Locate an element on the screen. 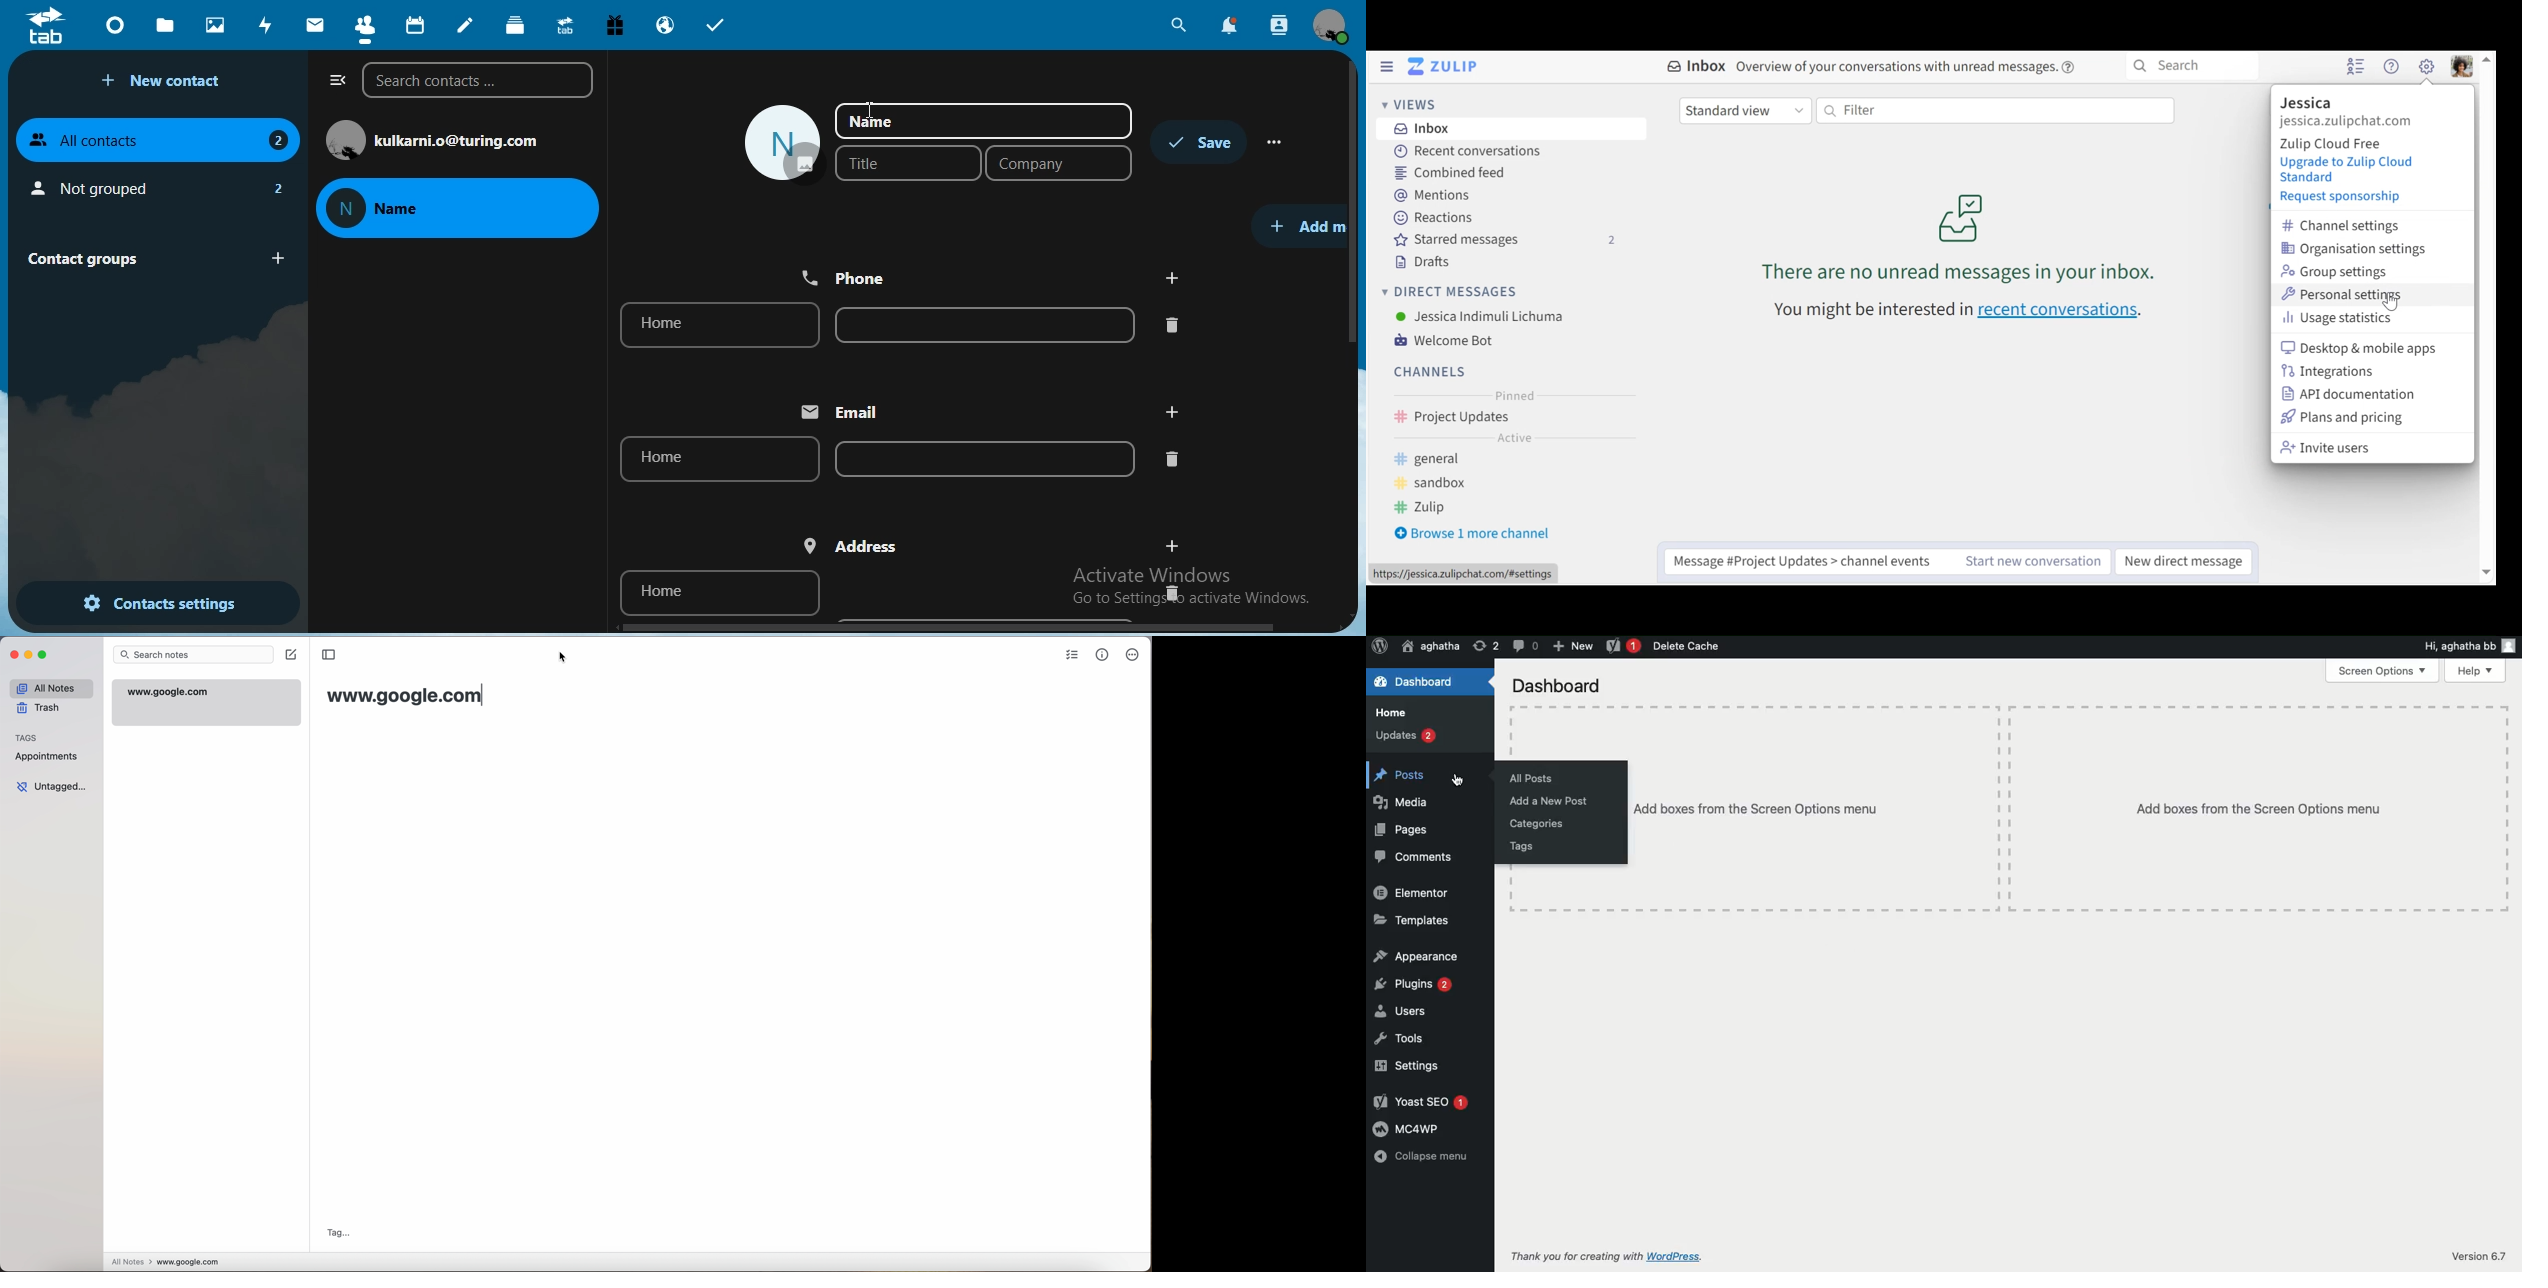 Image resolution: width=2548 pixels, height=1288 pixels.  is located at coordinates (988, 323).